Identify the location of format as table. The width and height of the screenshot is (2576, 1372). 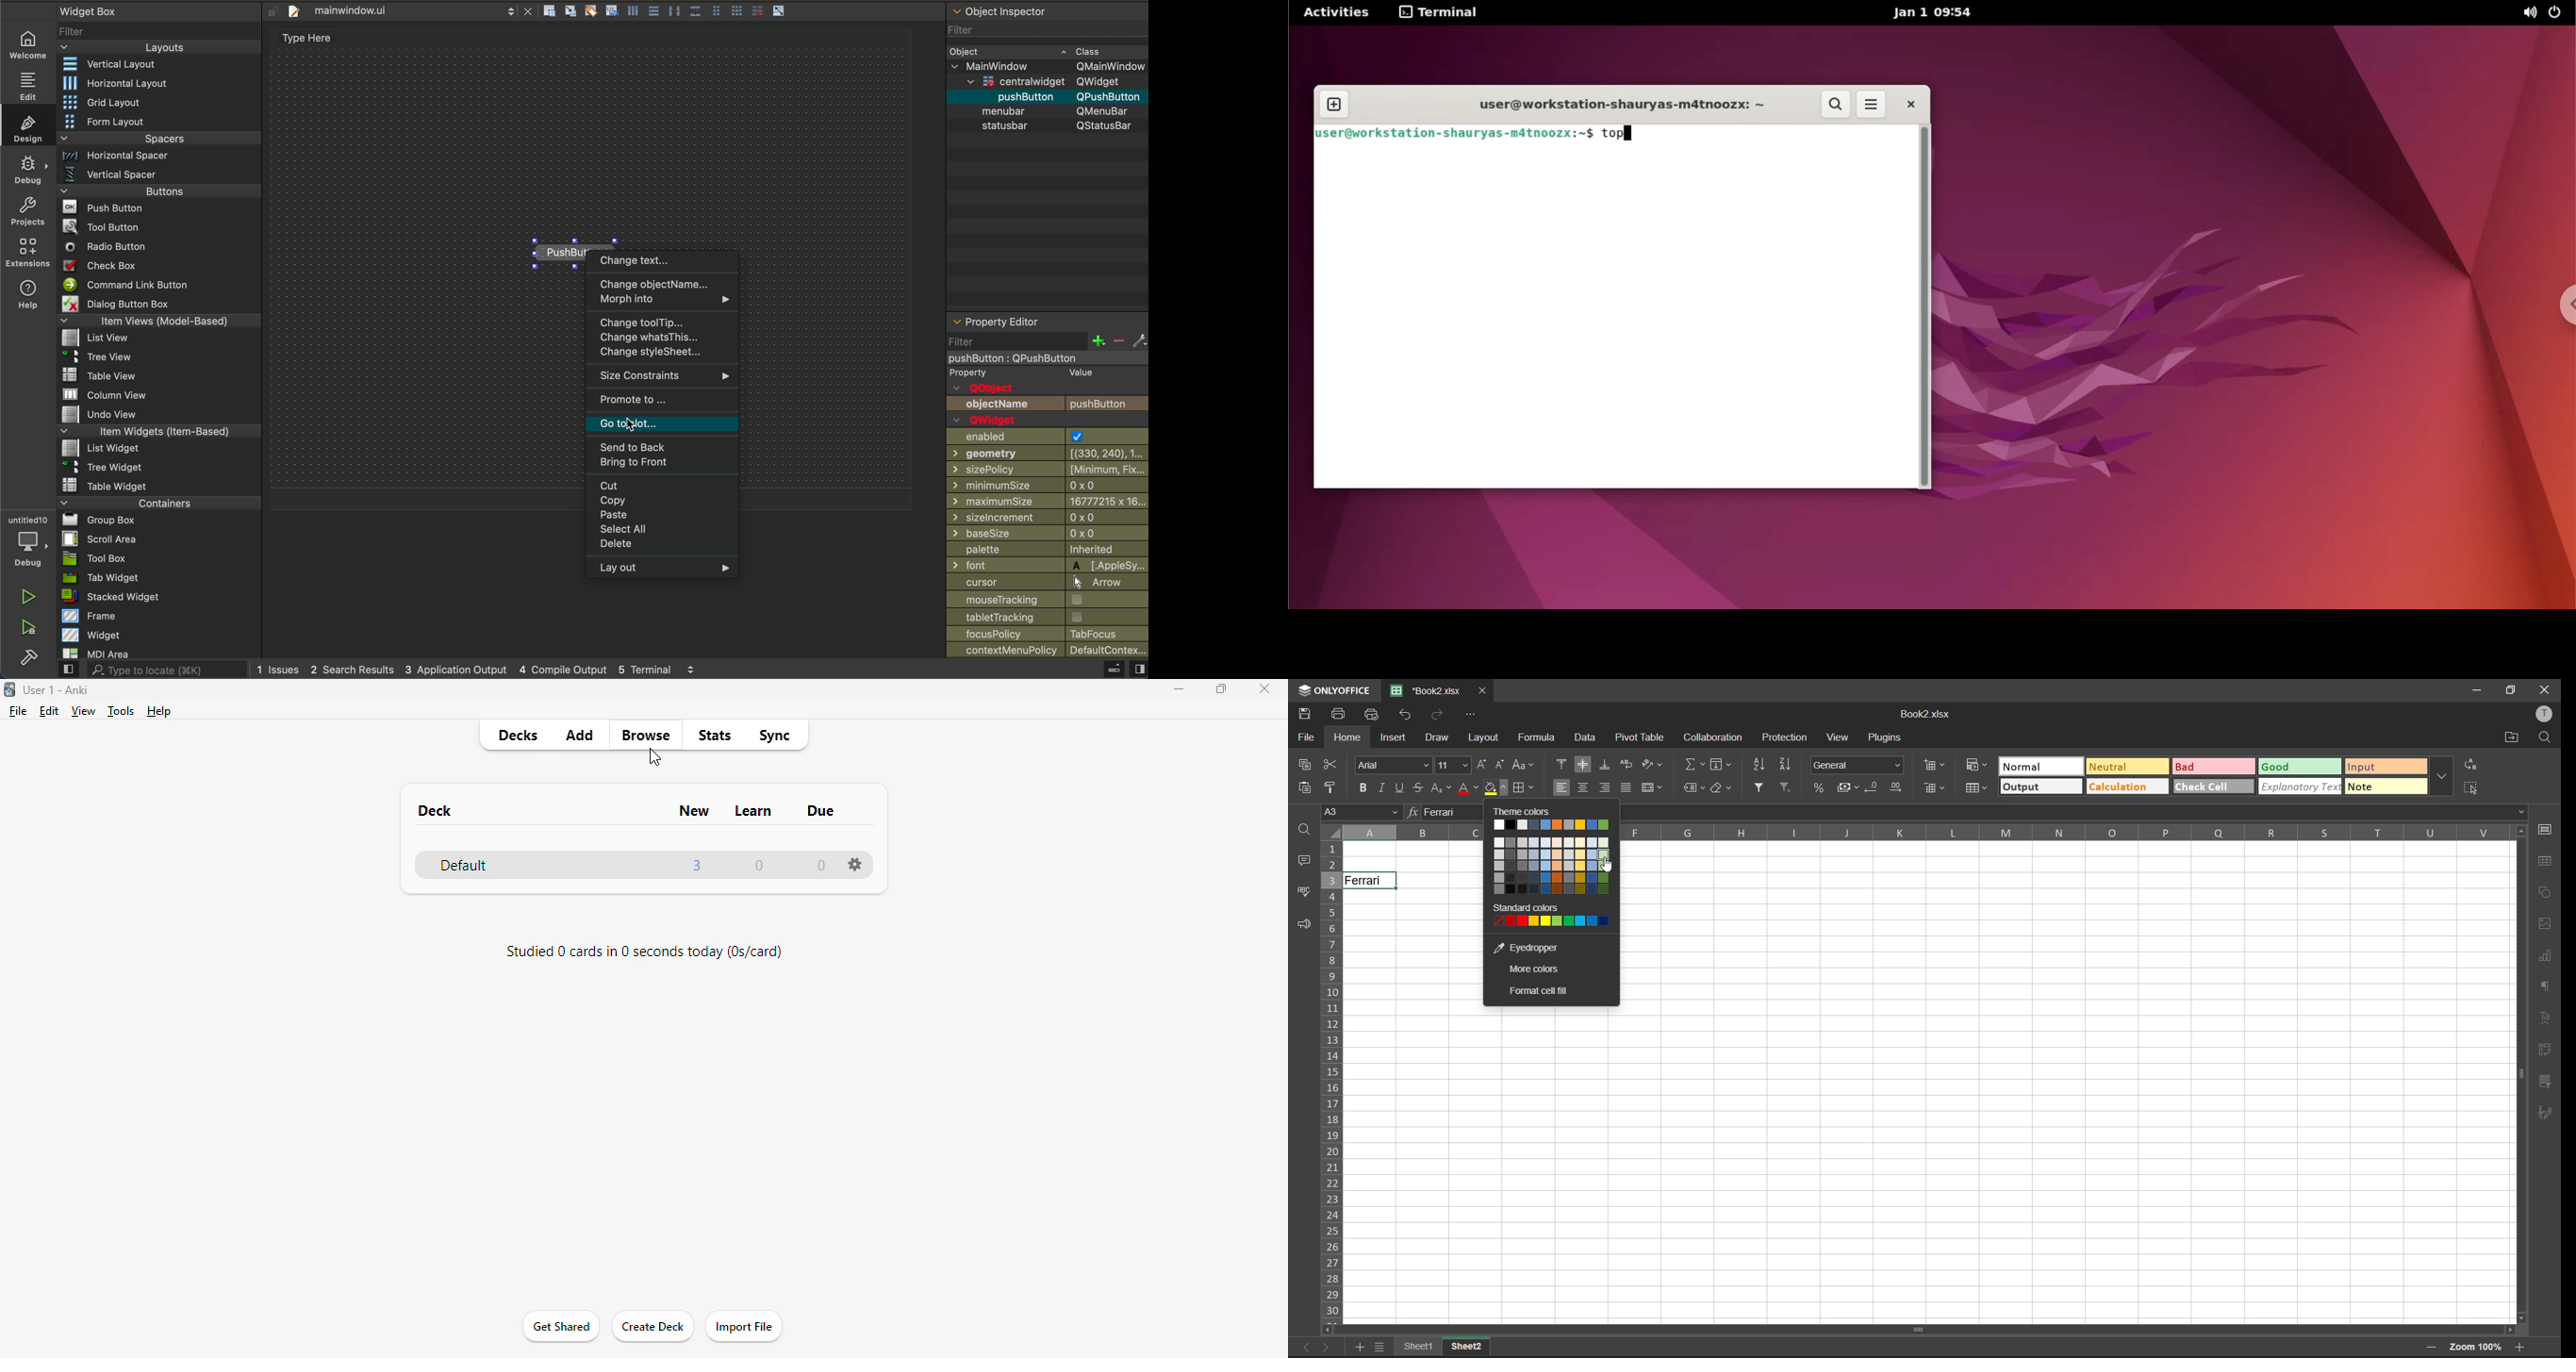
(1938, 790).